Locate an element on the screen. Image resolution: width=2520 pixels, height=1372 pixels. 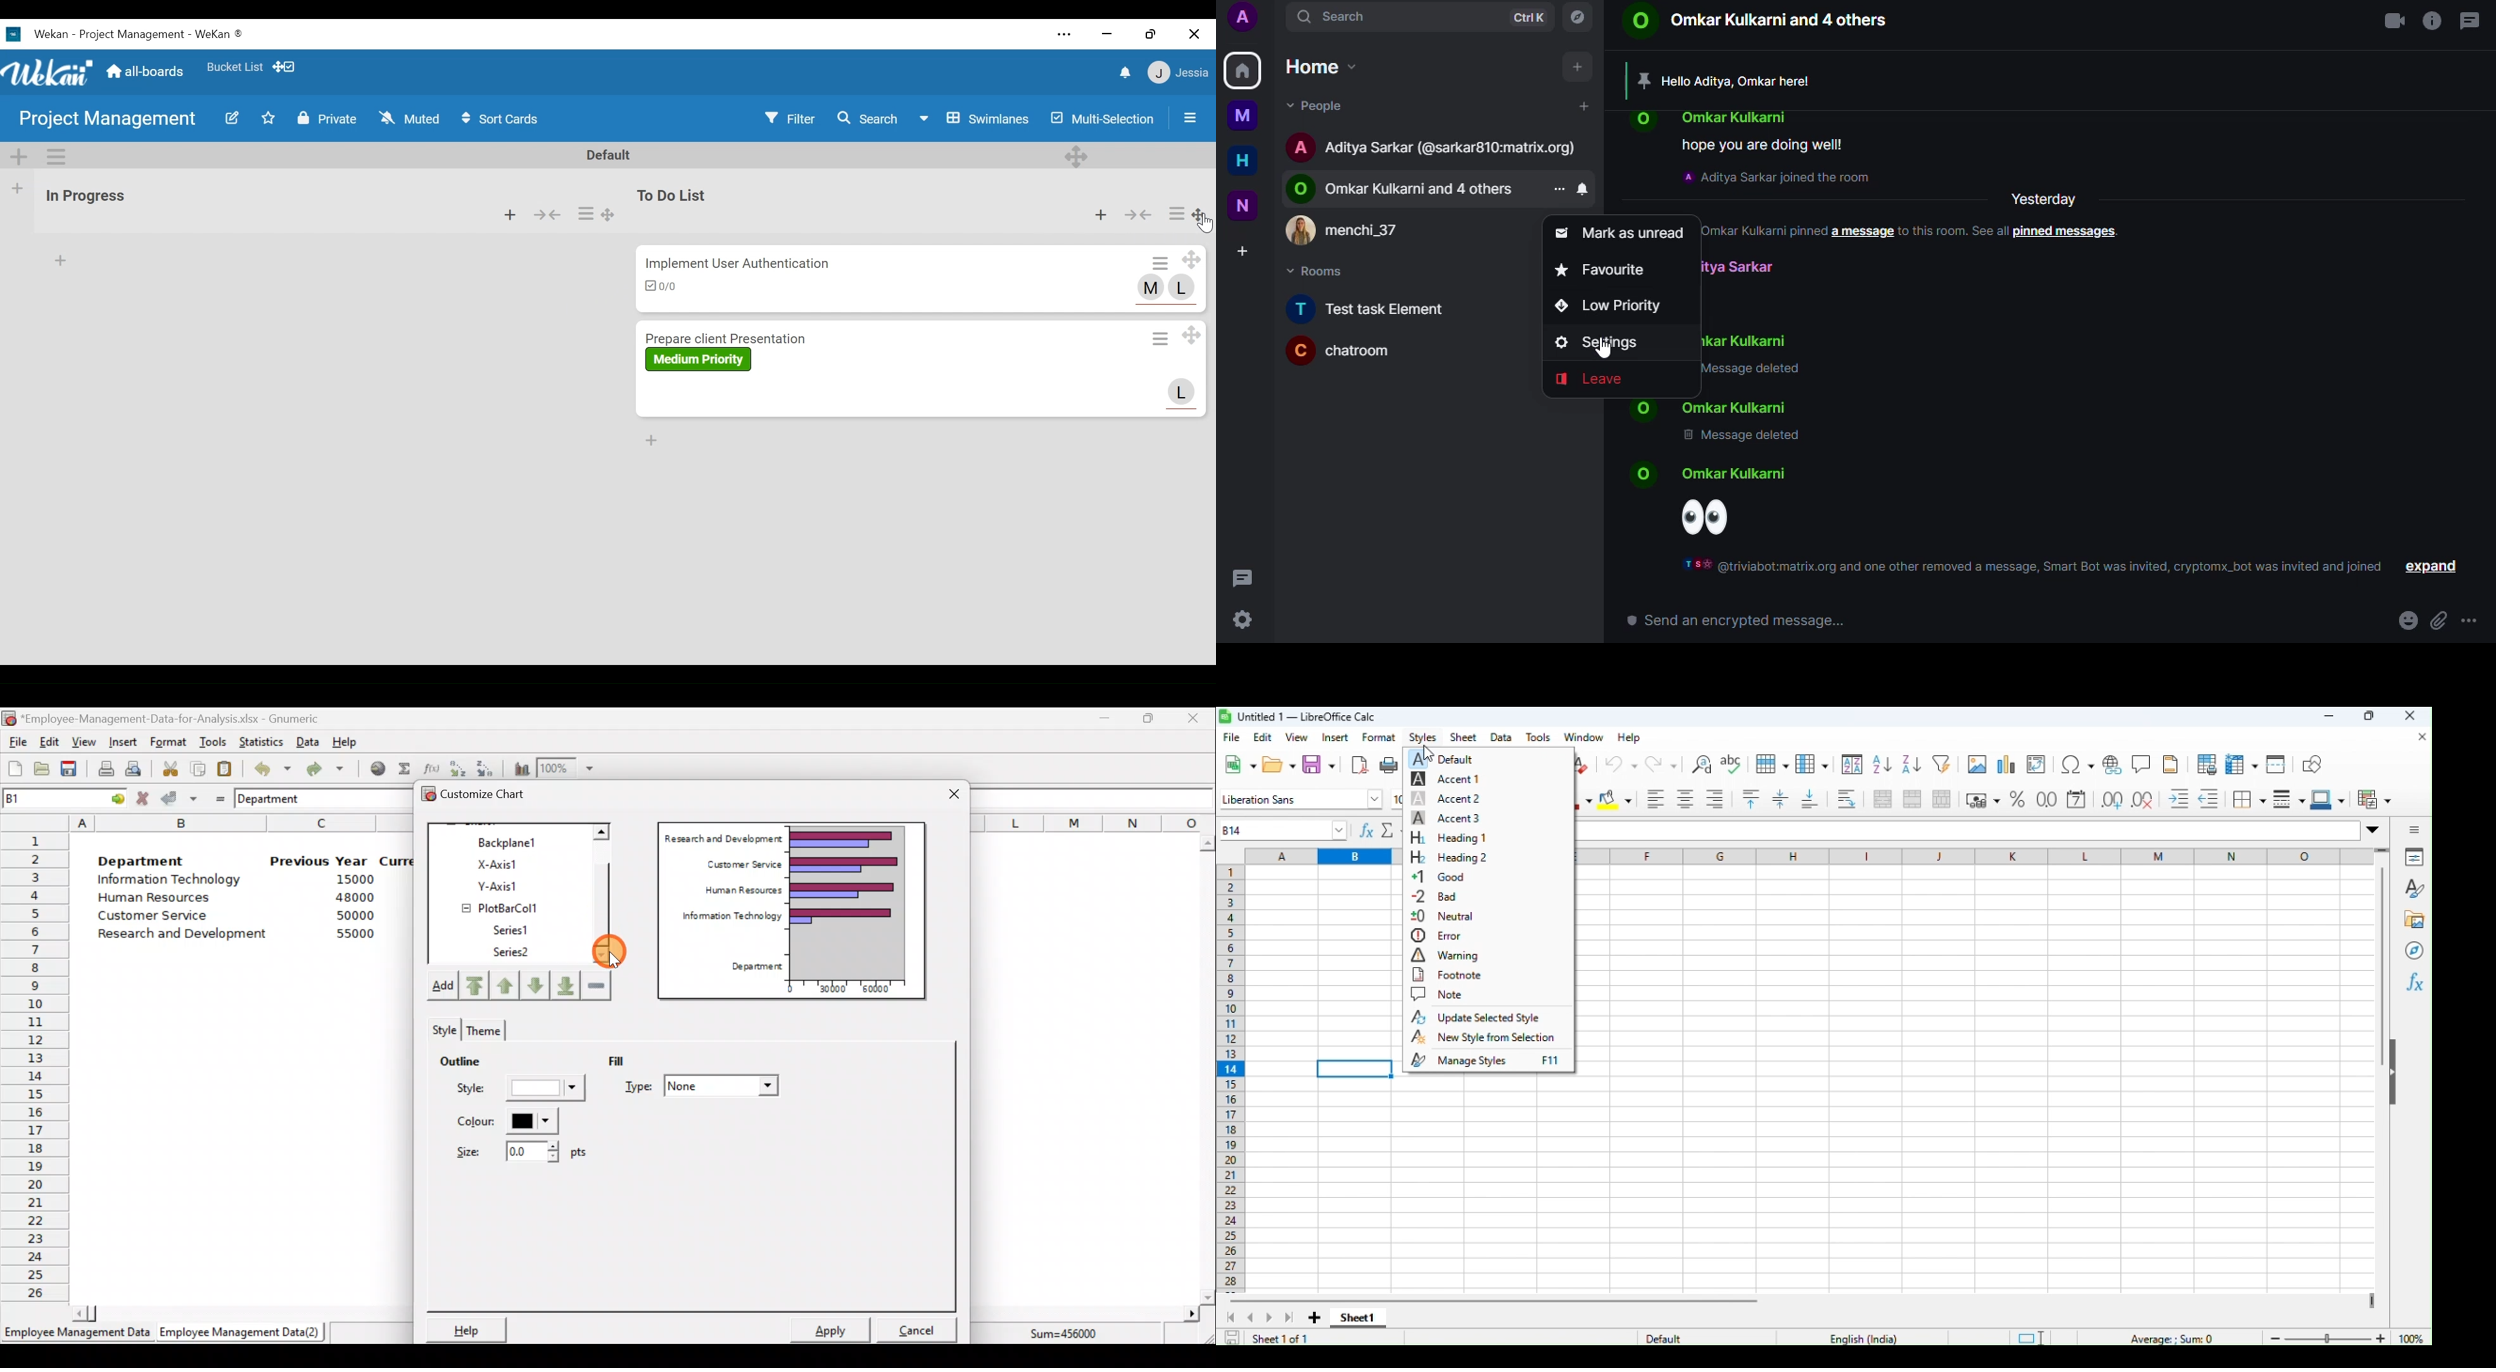
Help  is located at coordinates (1627, 736).